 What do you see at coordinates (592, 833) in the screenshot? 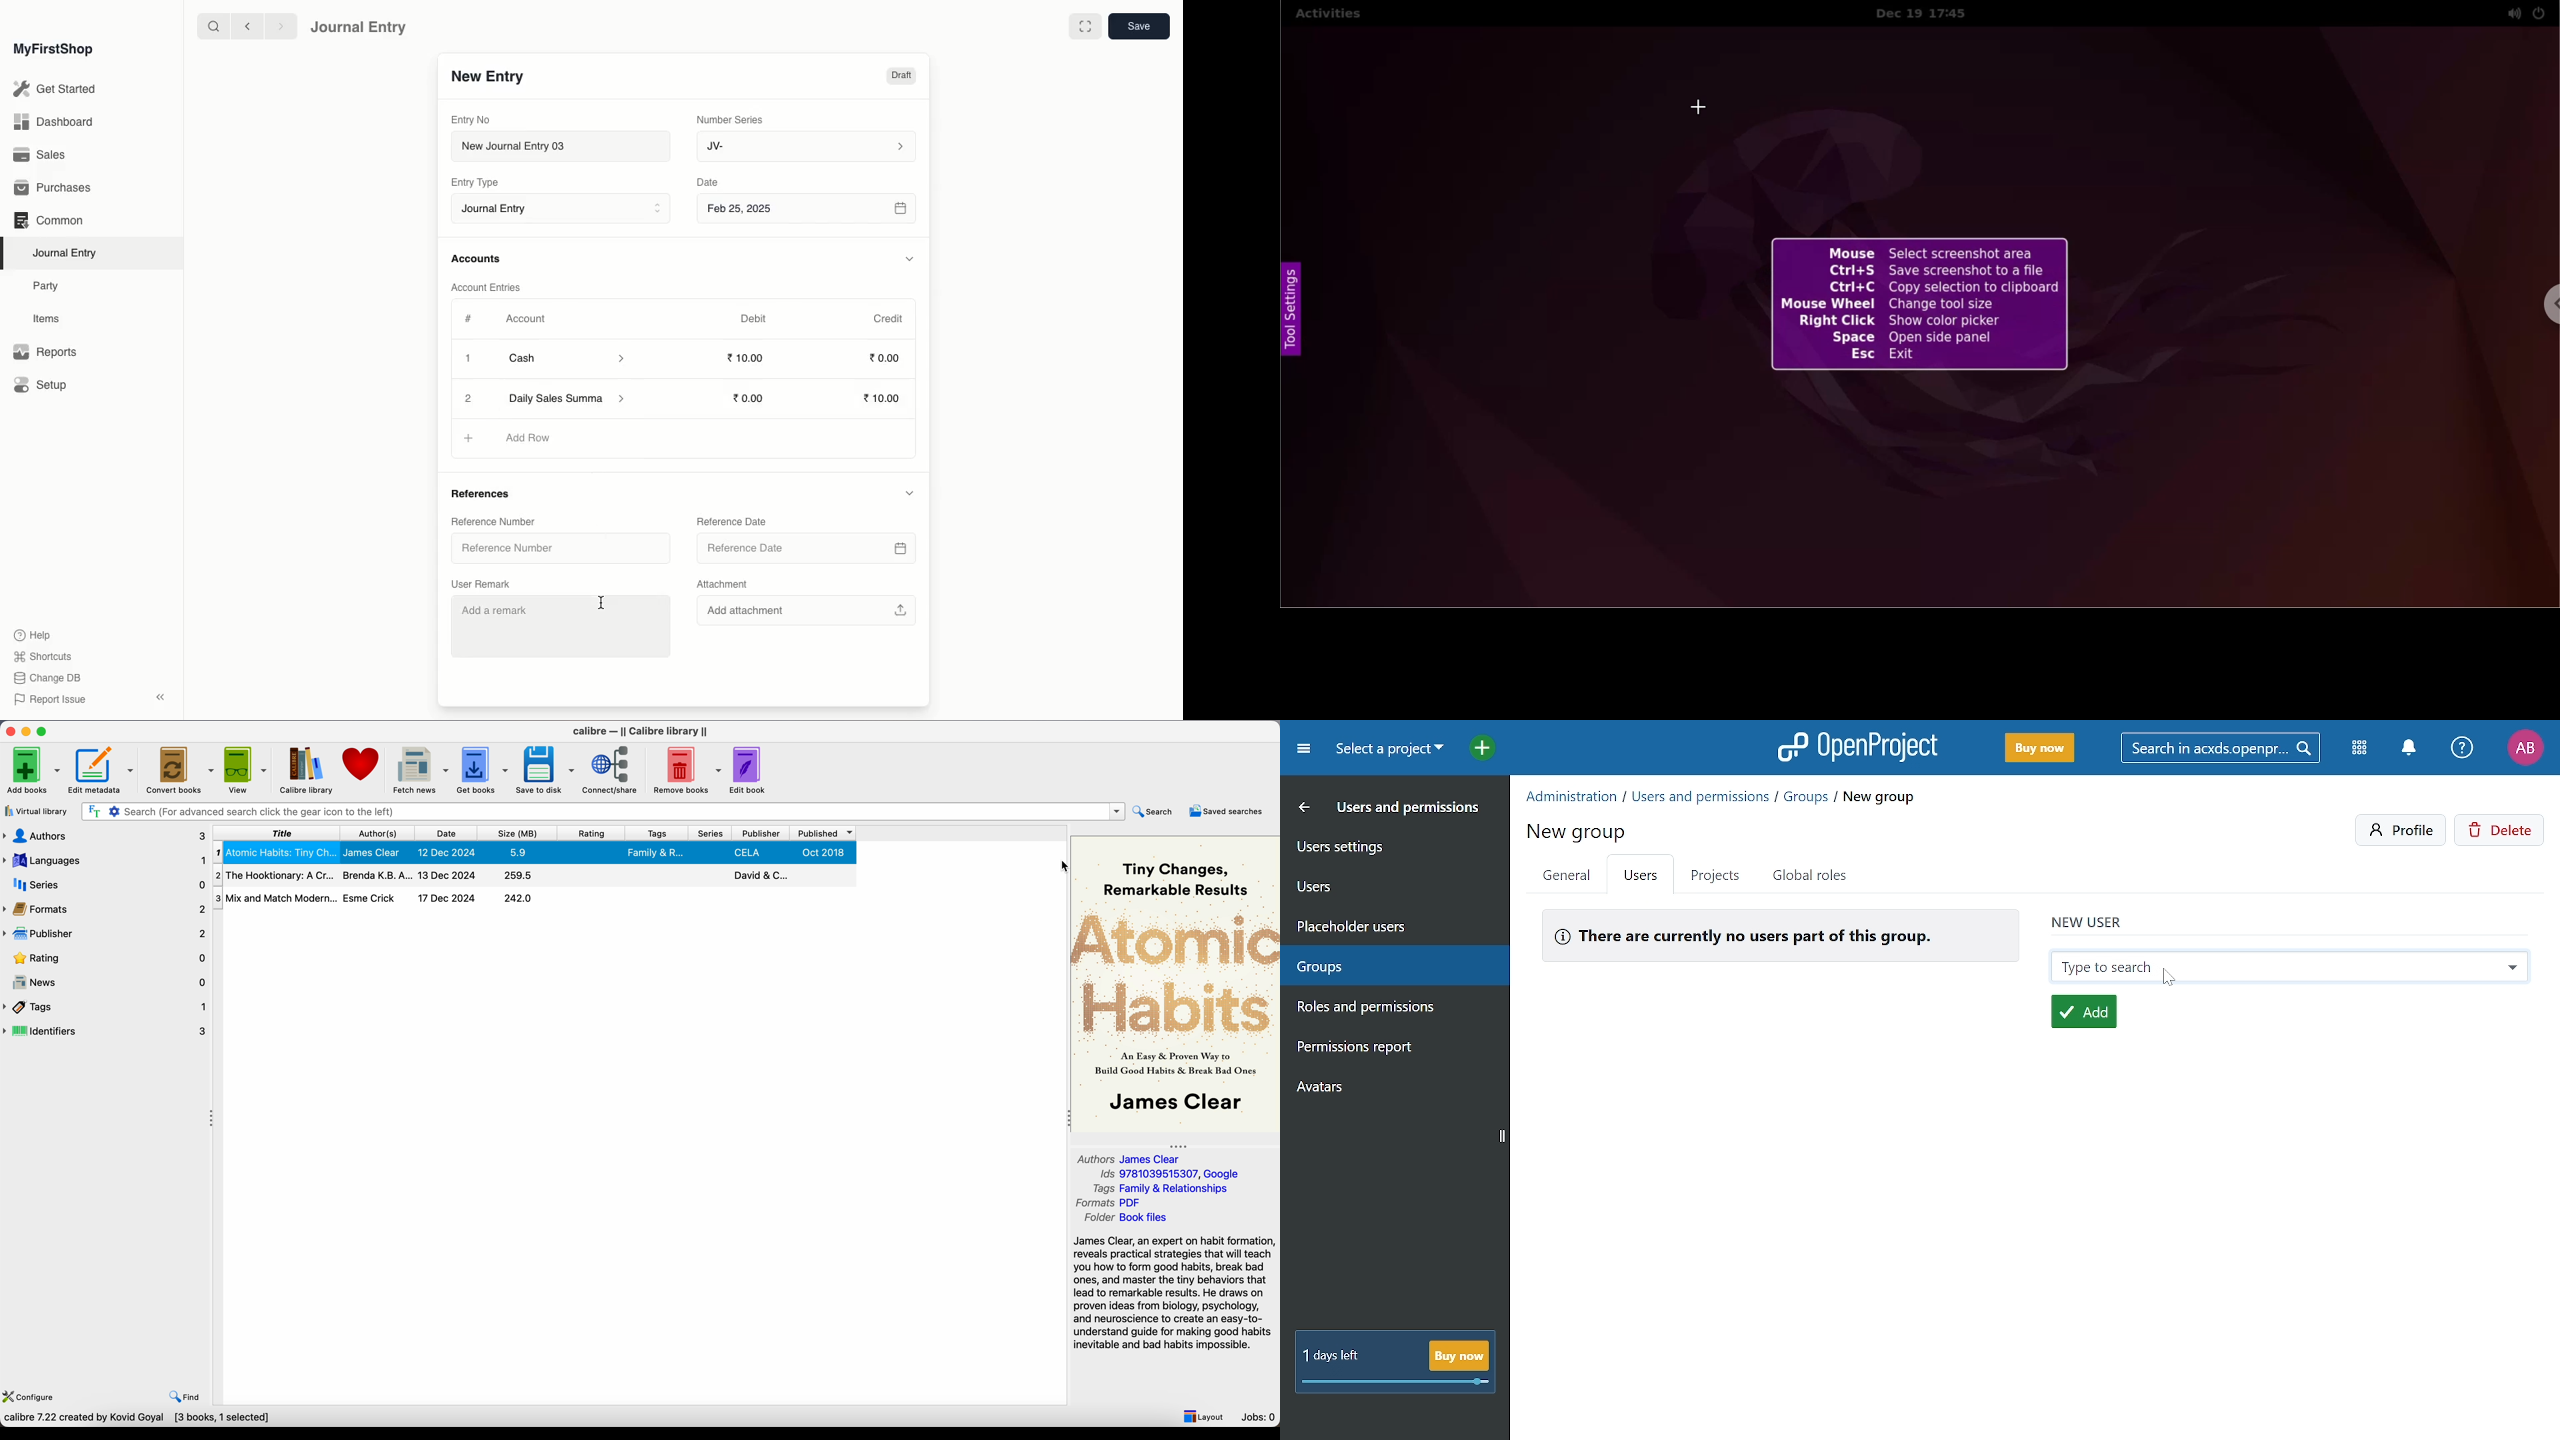
I see `rating` at bounding box center [592, 833].